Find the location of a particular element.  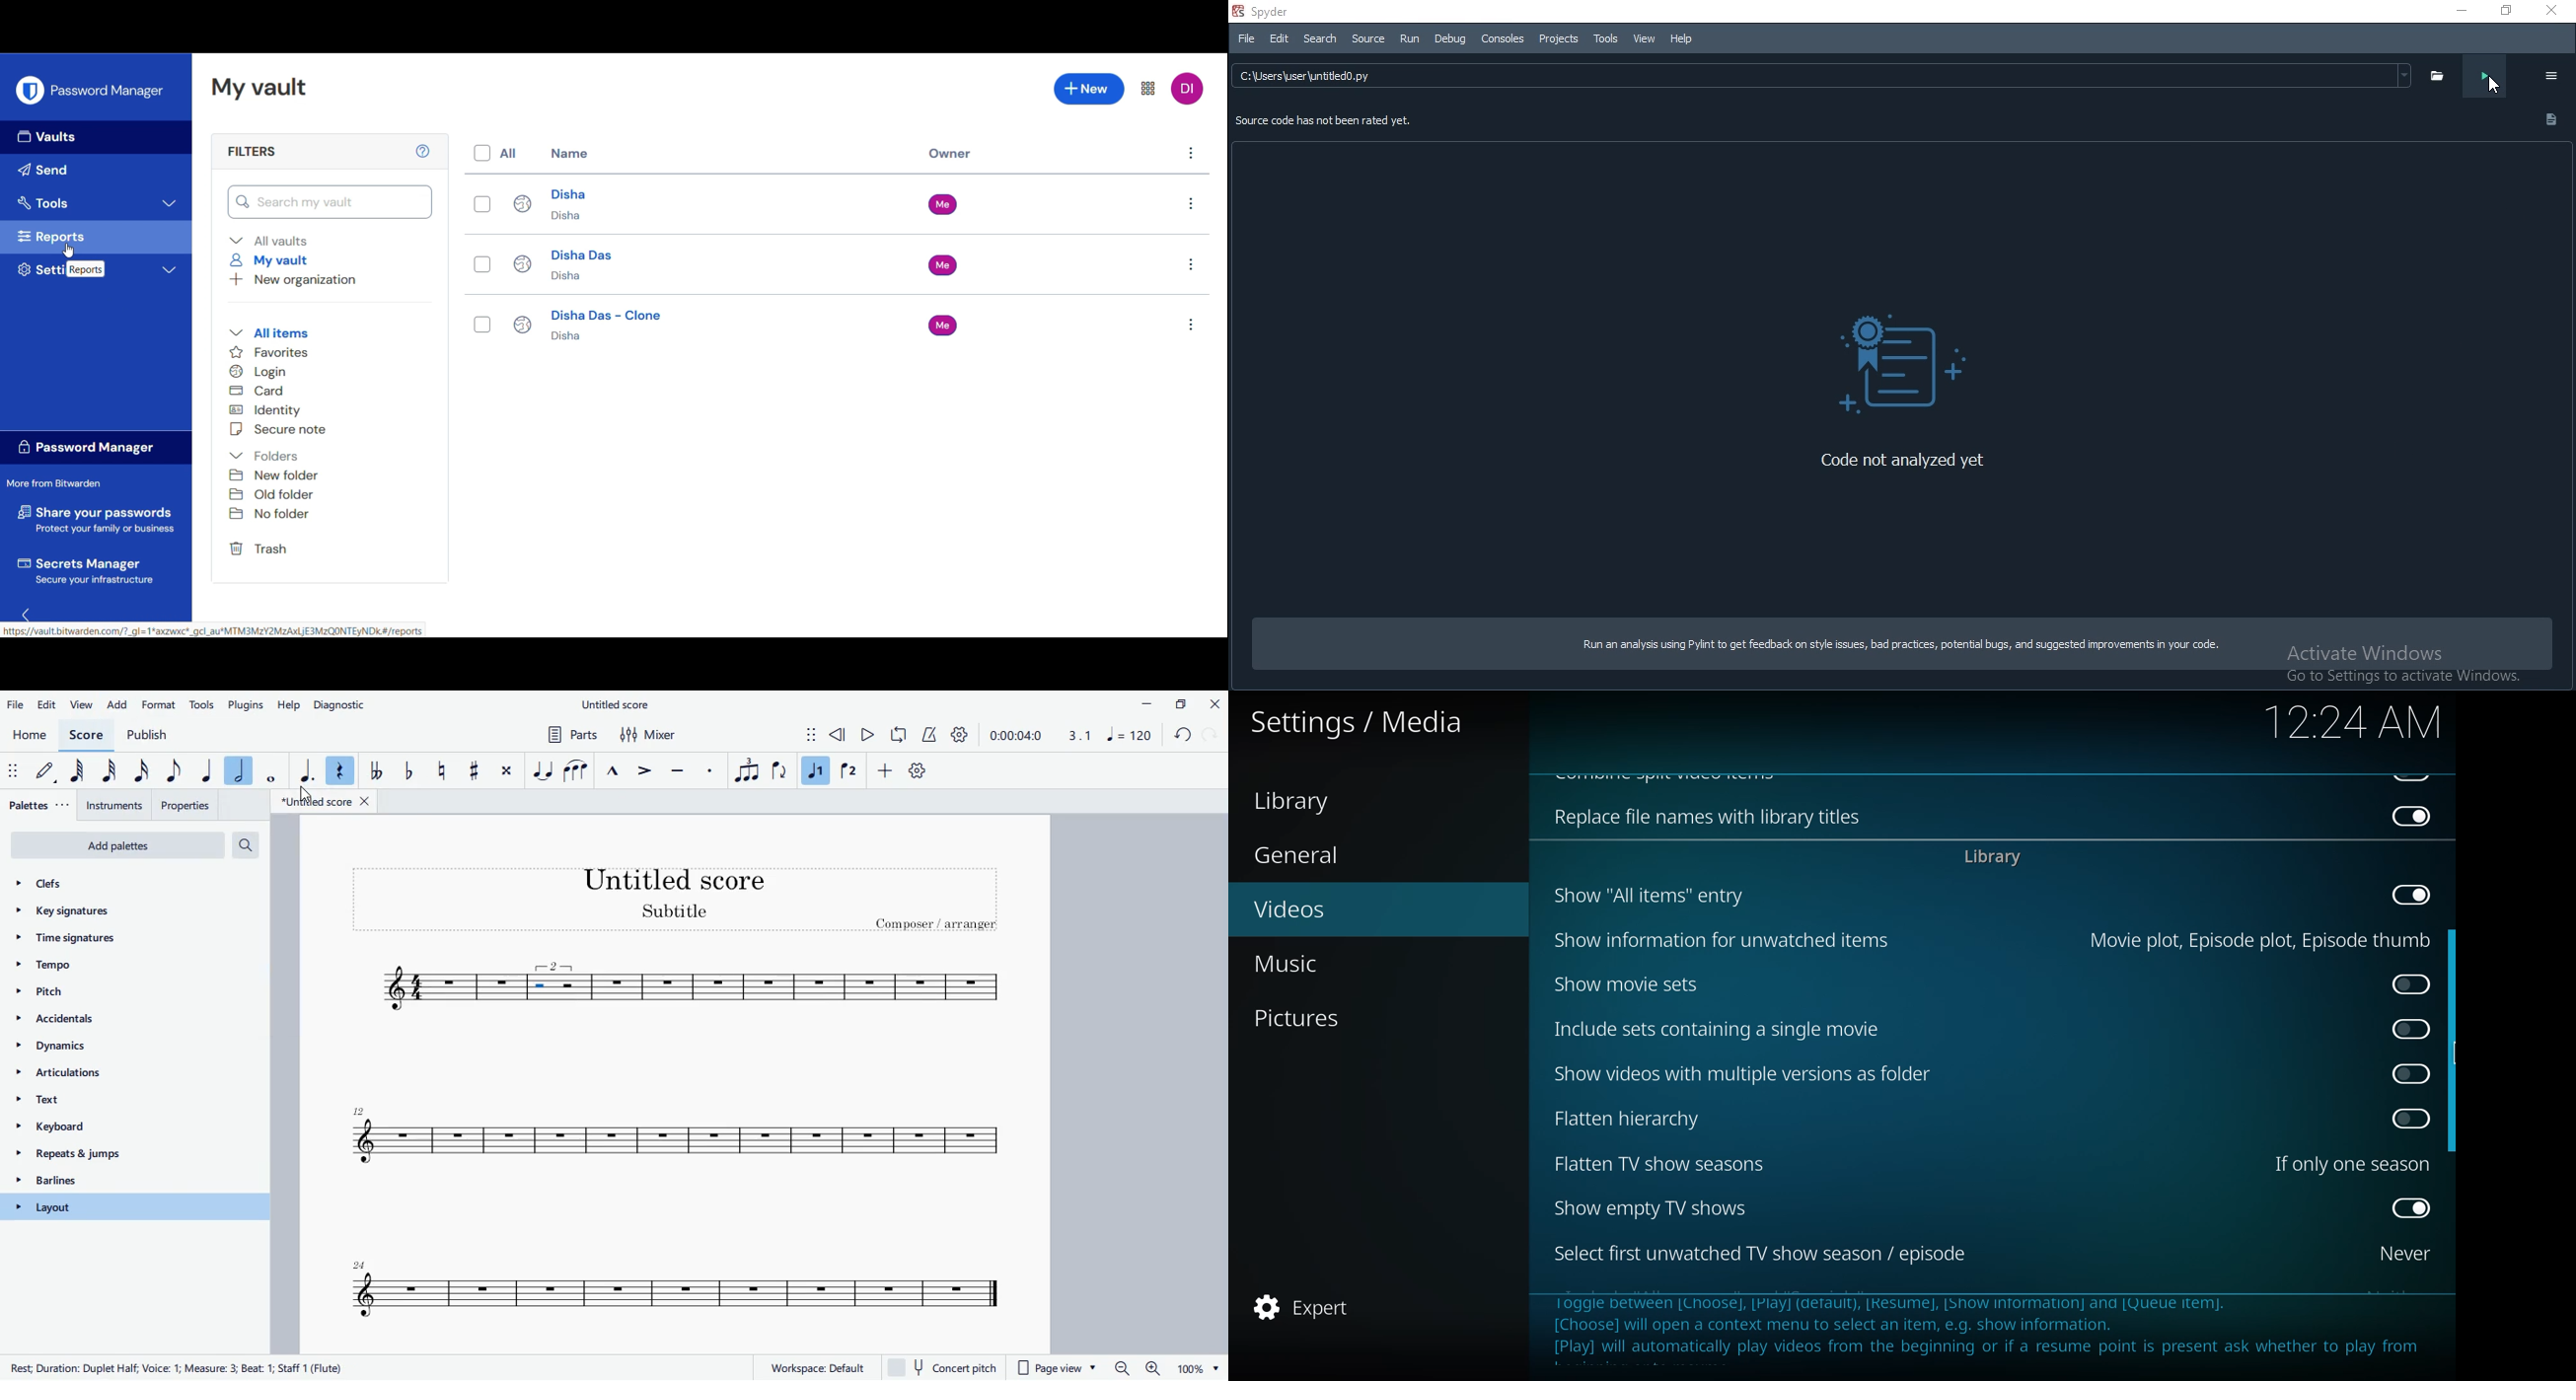

Section title is located at coordinates (252, 152).